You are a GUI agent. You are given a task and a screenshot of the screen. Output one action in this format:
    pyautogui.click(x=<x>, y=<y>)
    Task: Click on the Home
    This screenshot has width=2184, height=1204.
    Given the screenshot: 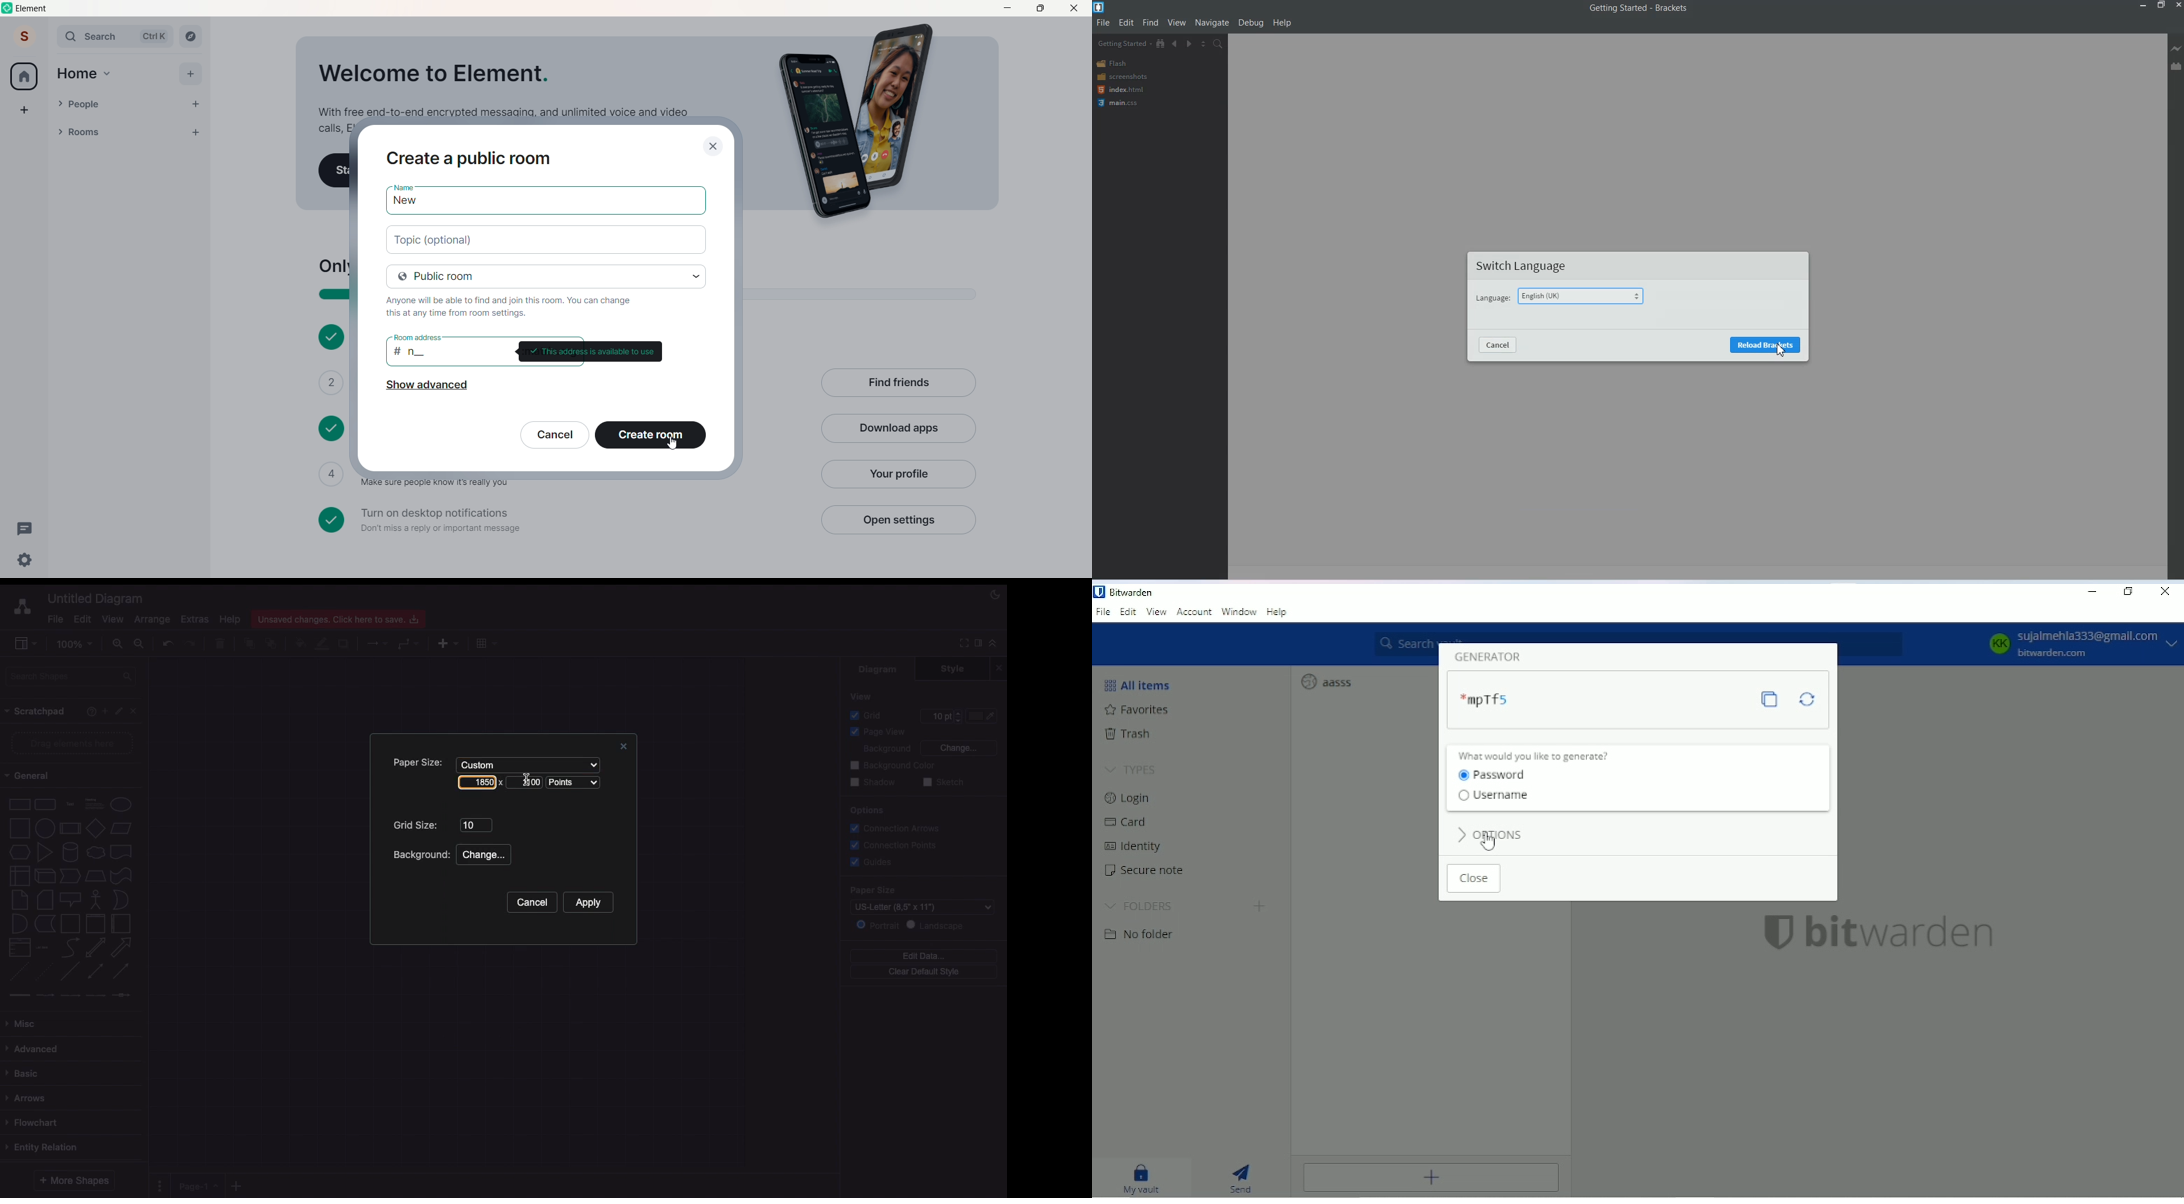 What is the action you would take?
    pyautogui.click(x=24, y=76)
    